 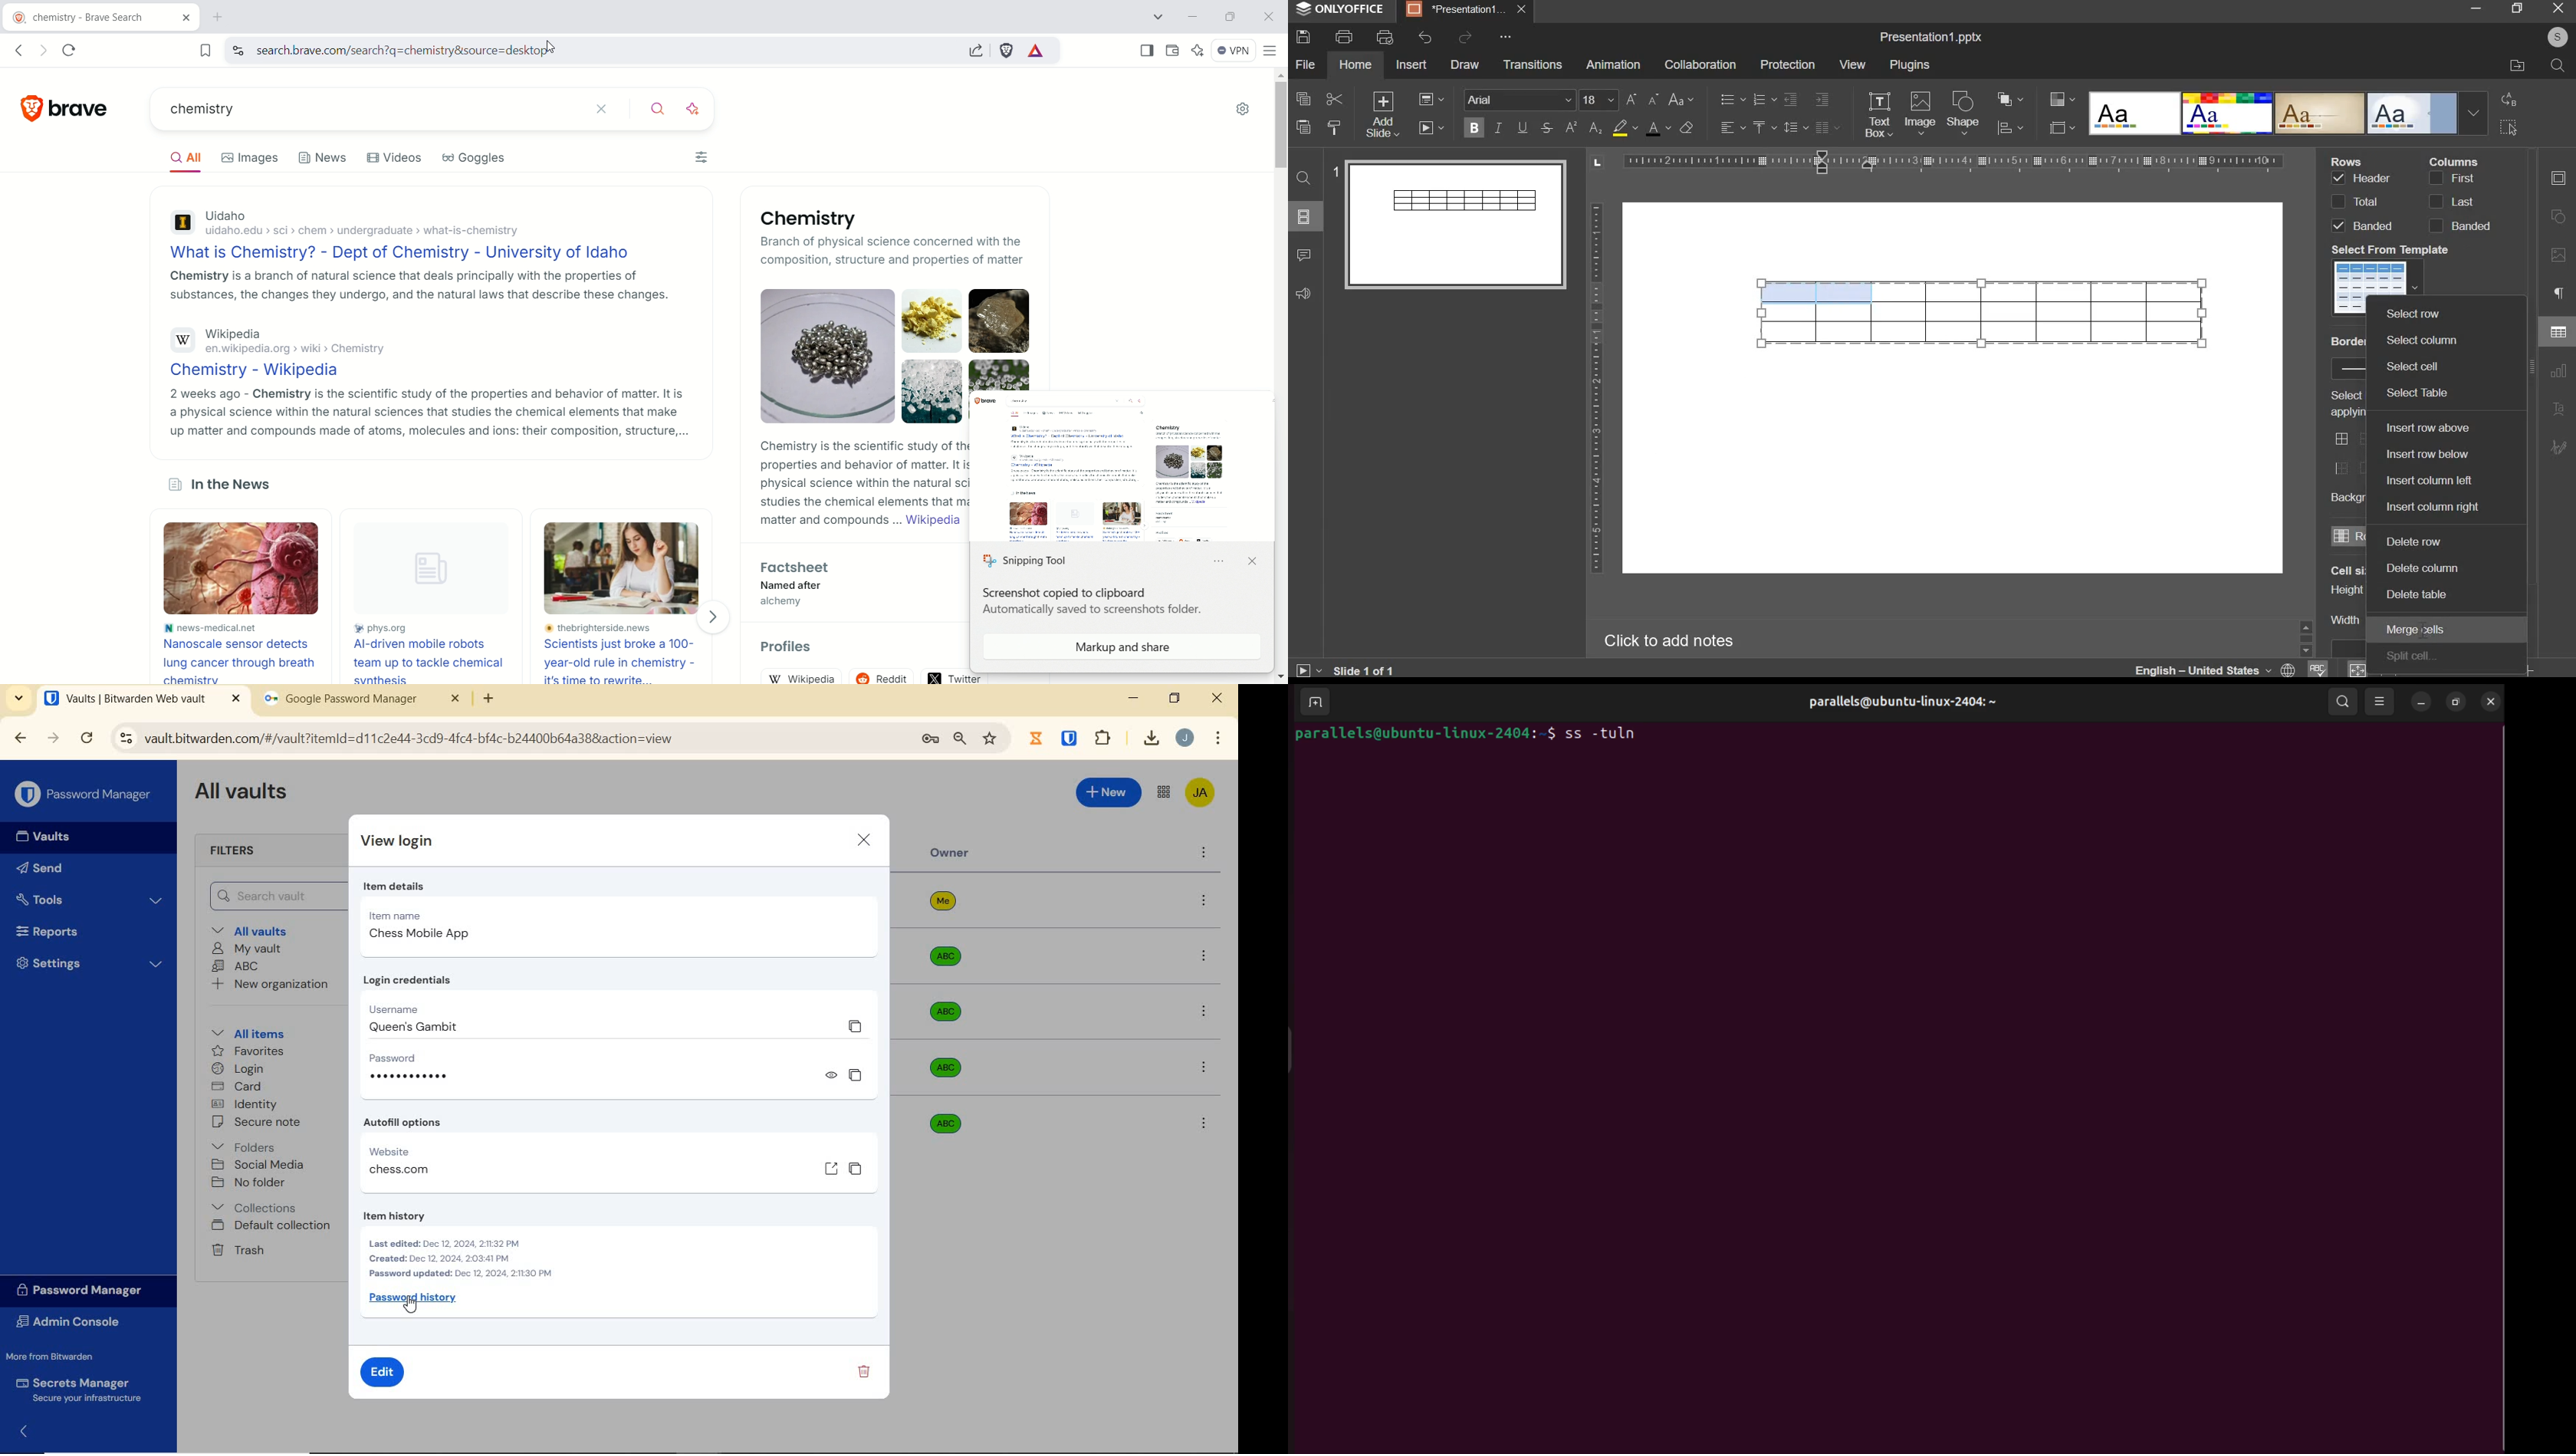 What do you see at coordinates (251, 1183) in the screenshot?
I see `No folder` at bounding box center [251, 1183].